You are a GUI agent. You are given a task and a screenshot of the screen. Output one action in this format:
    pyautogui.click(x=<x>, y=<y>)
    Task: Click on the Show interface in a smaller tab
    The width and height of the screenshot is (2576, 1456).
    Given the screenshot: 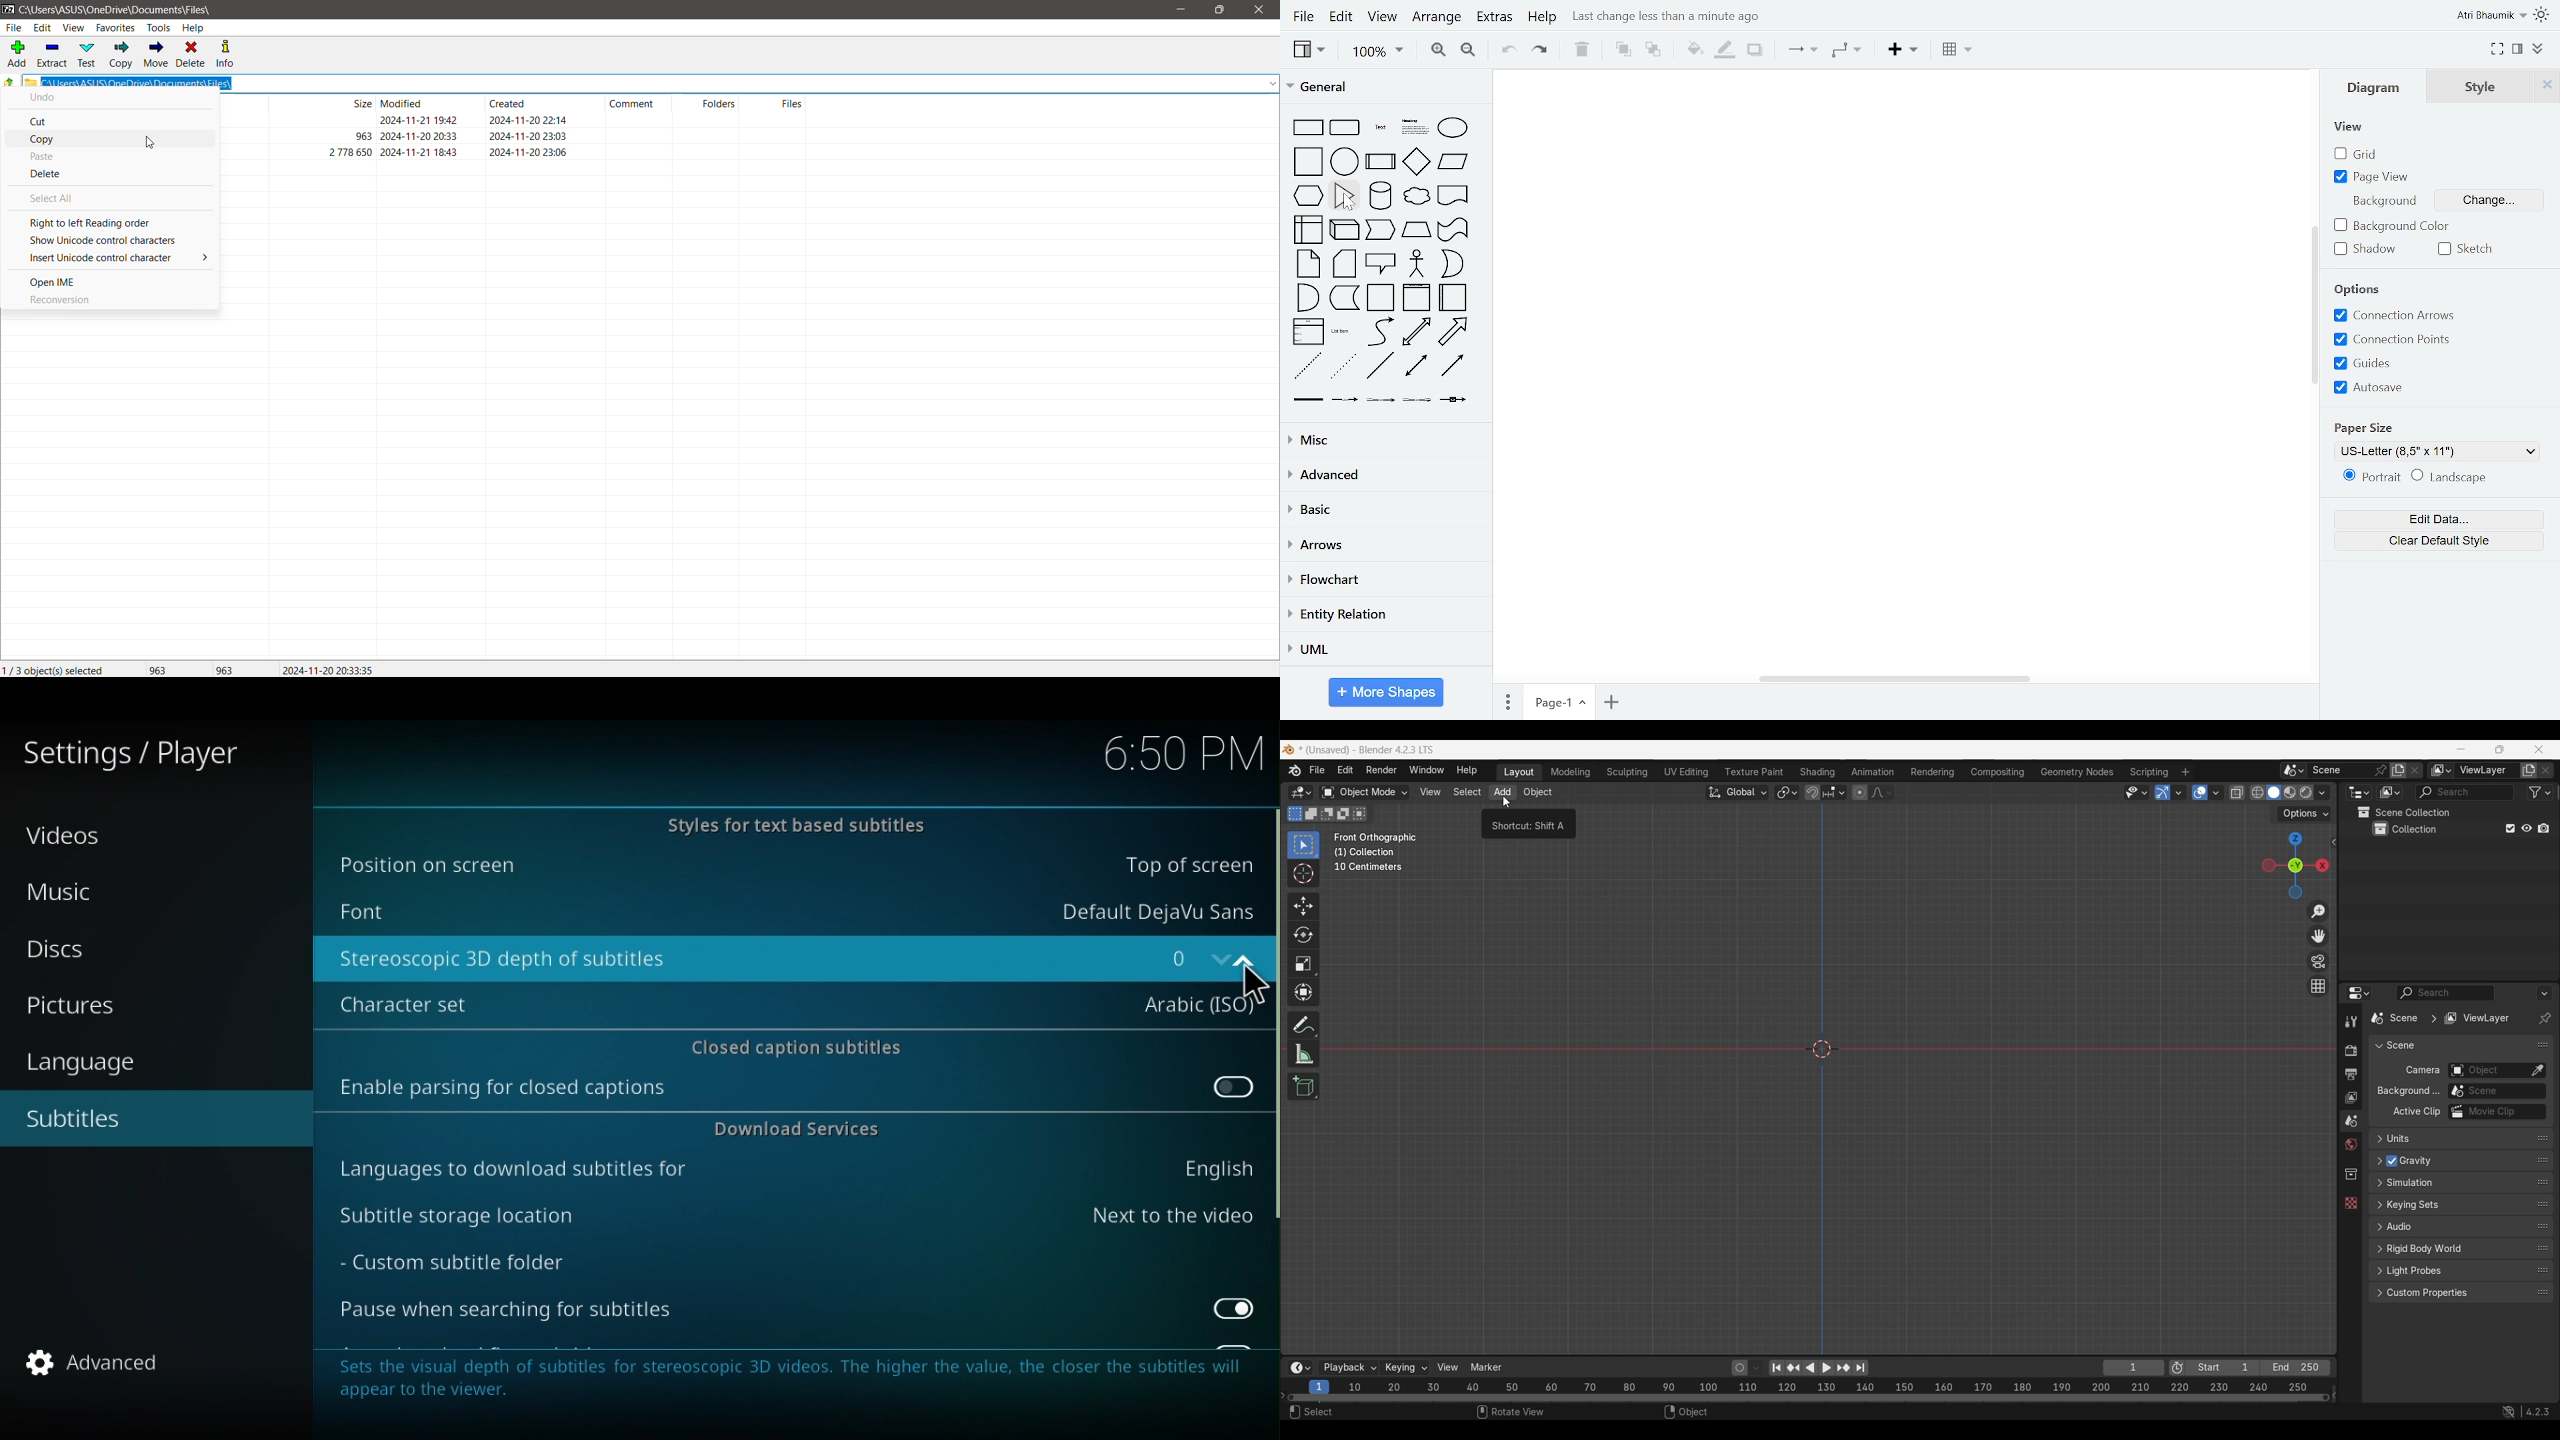 What is the action you would take?
    pyautogui.click(x=2499, y=749)
    